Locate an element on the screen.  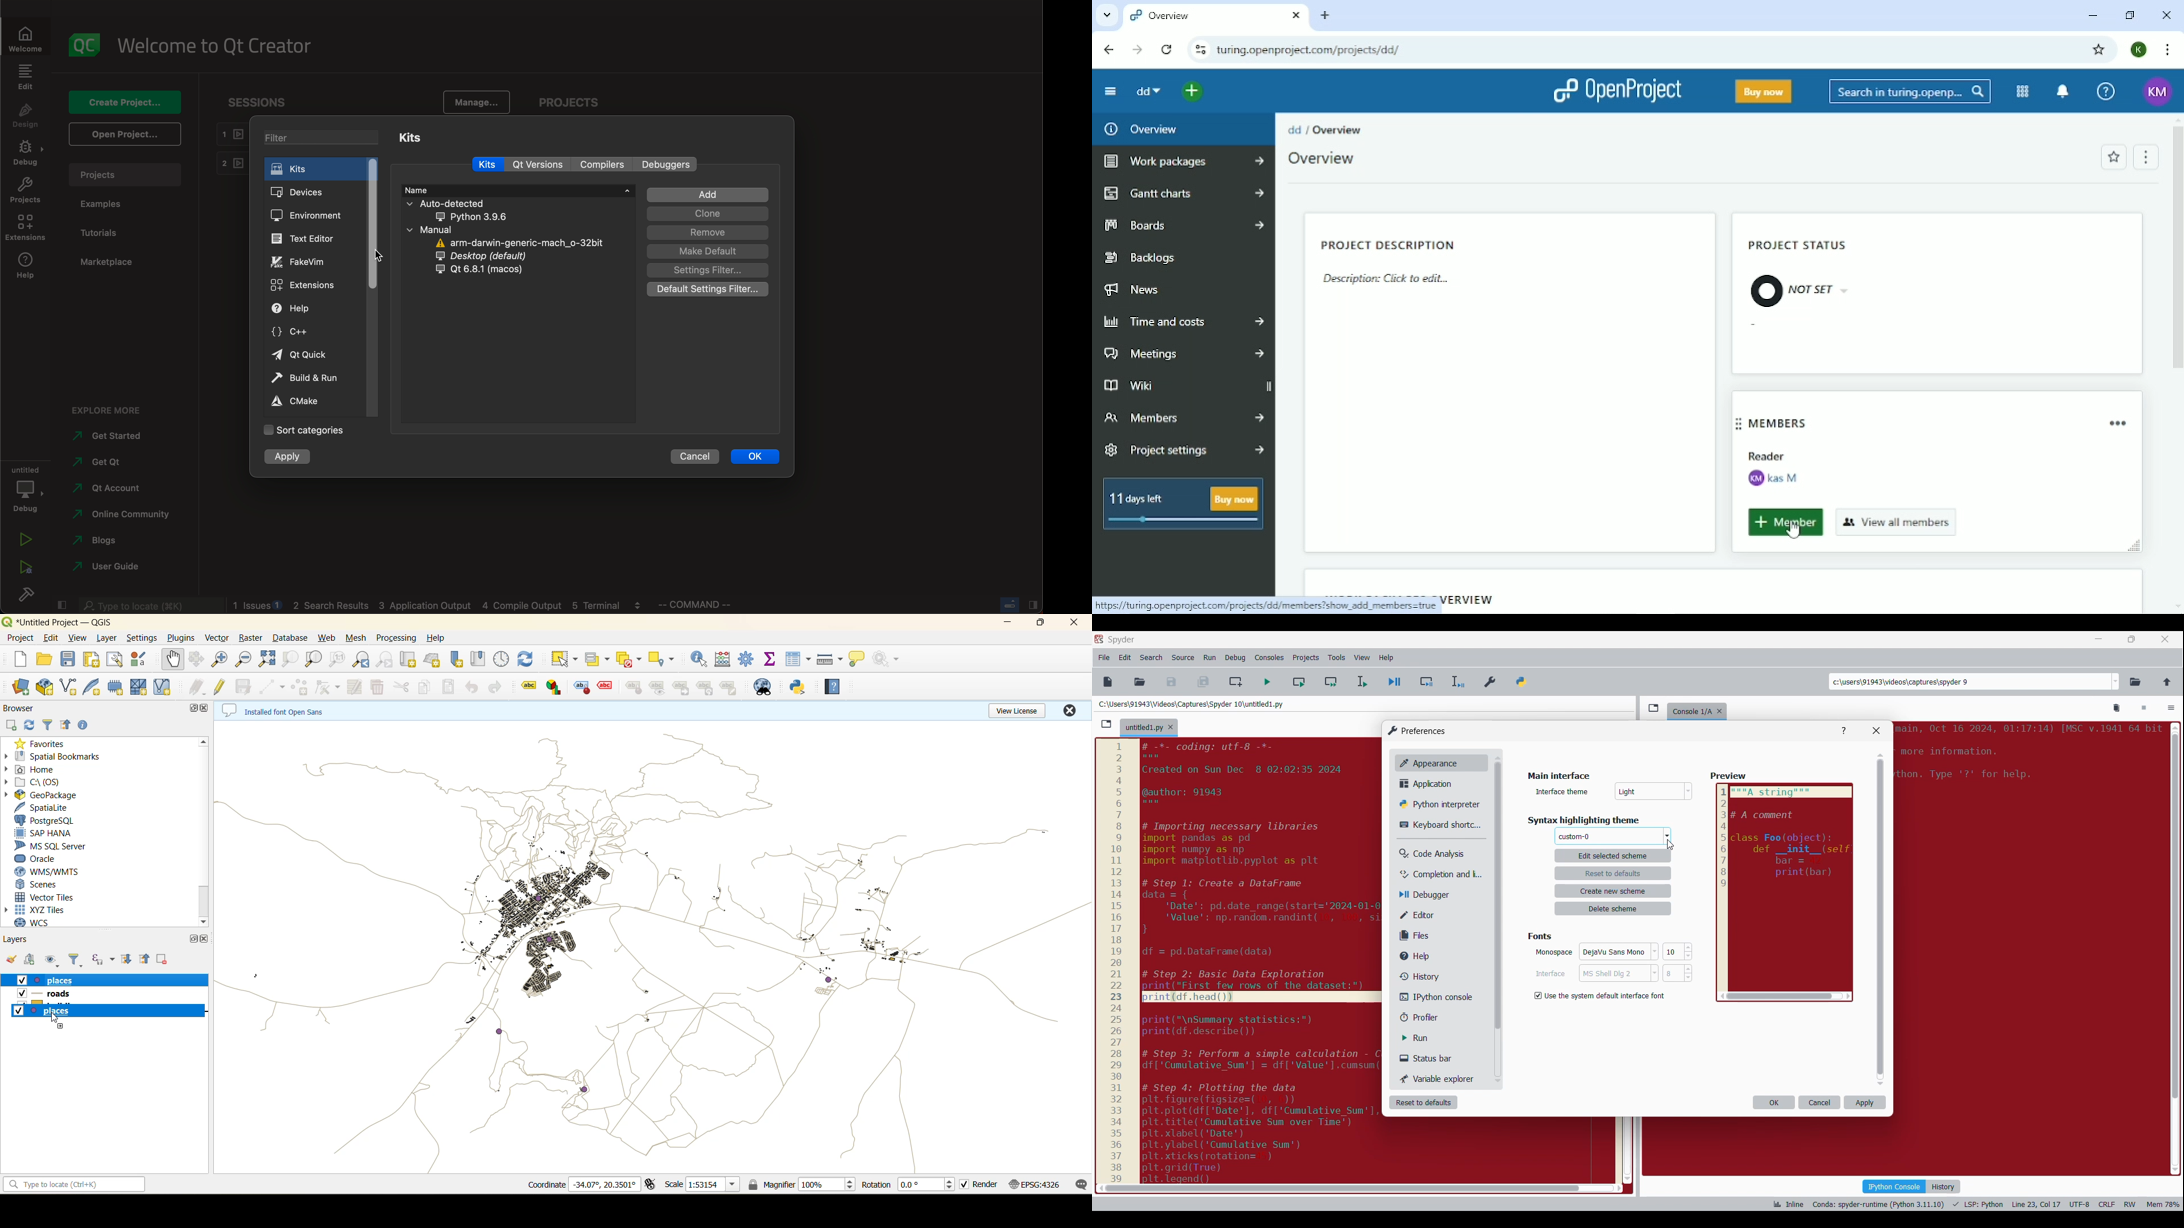
build is located at coordinates (25, 594).